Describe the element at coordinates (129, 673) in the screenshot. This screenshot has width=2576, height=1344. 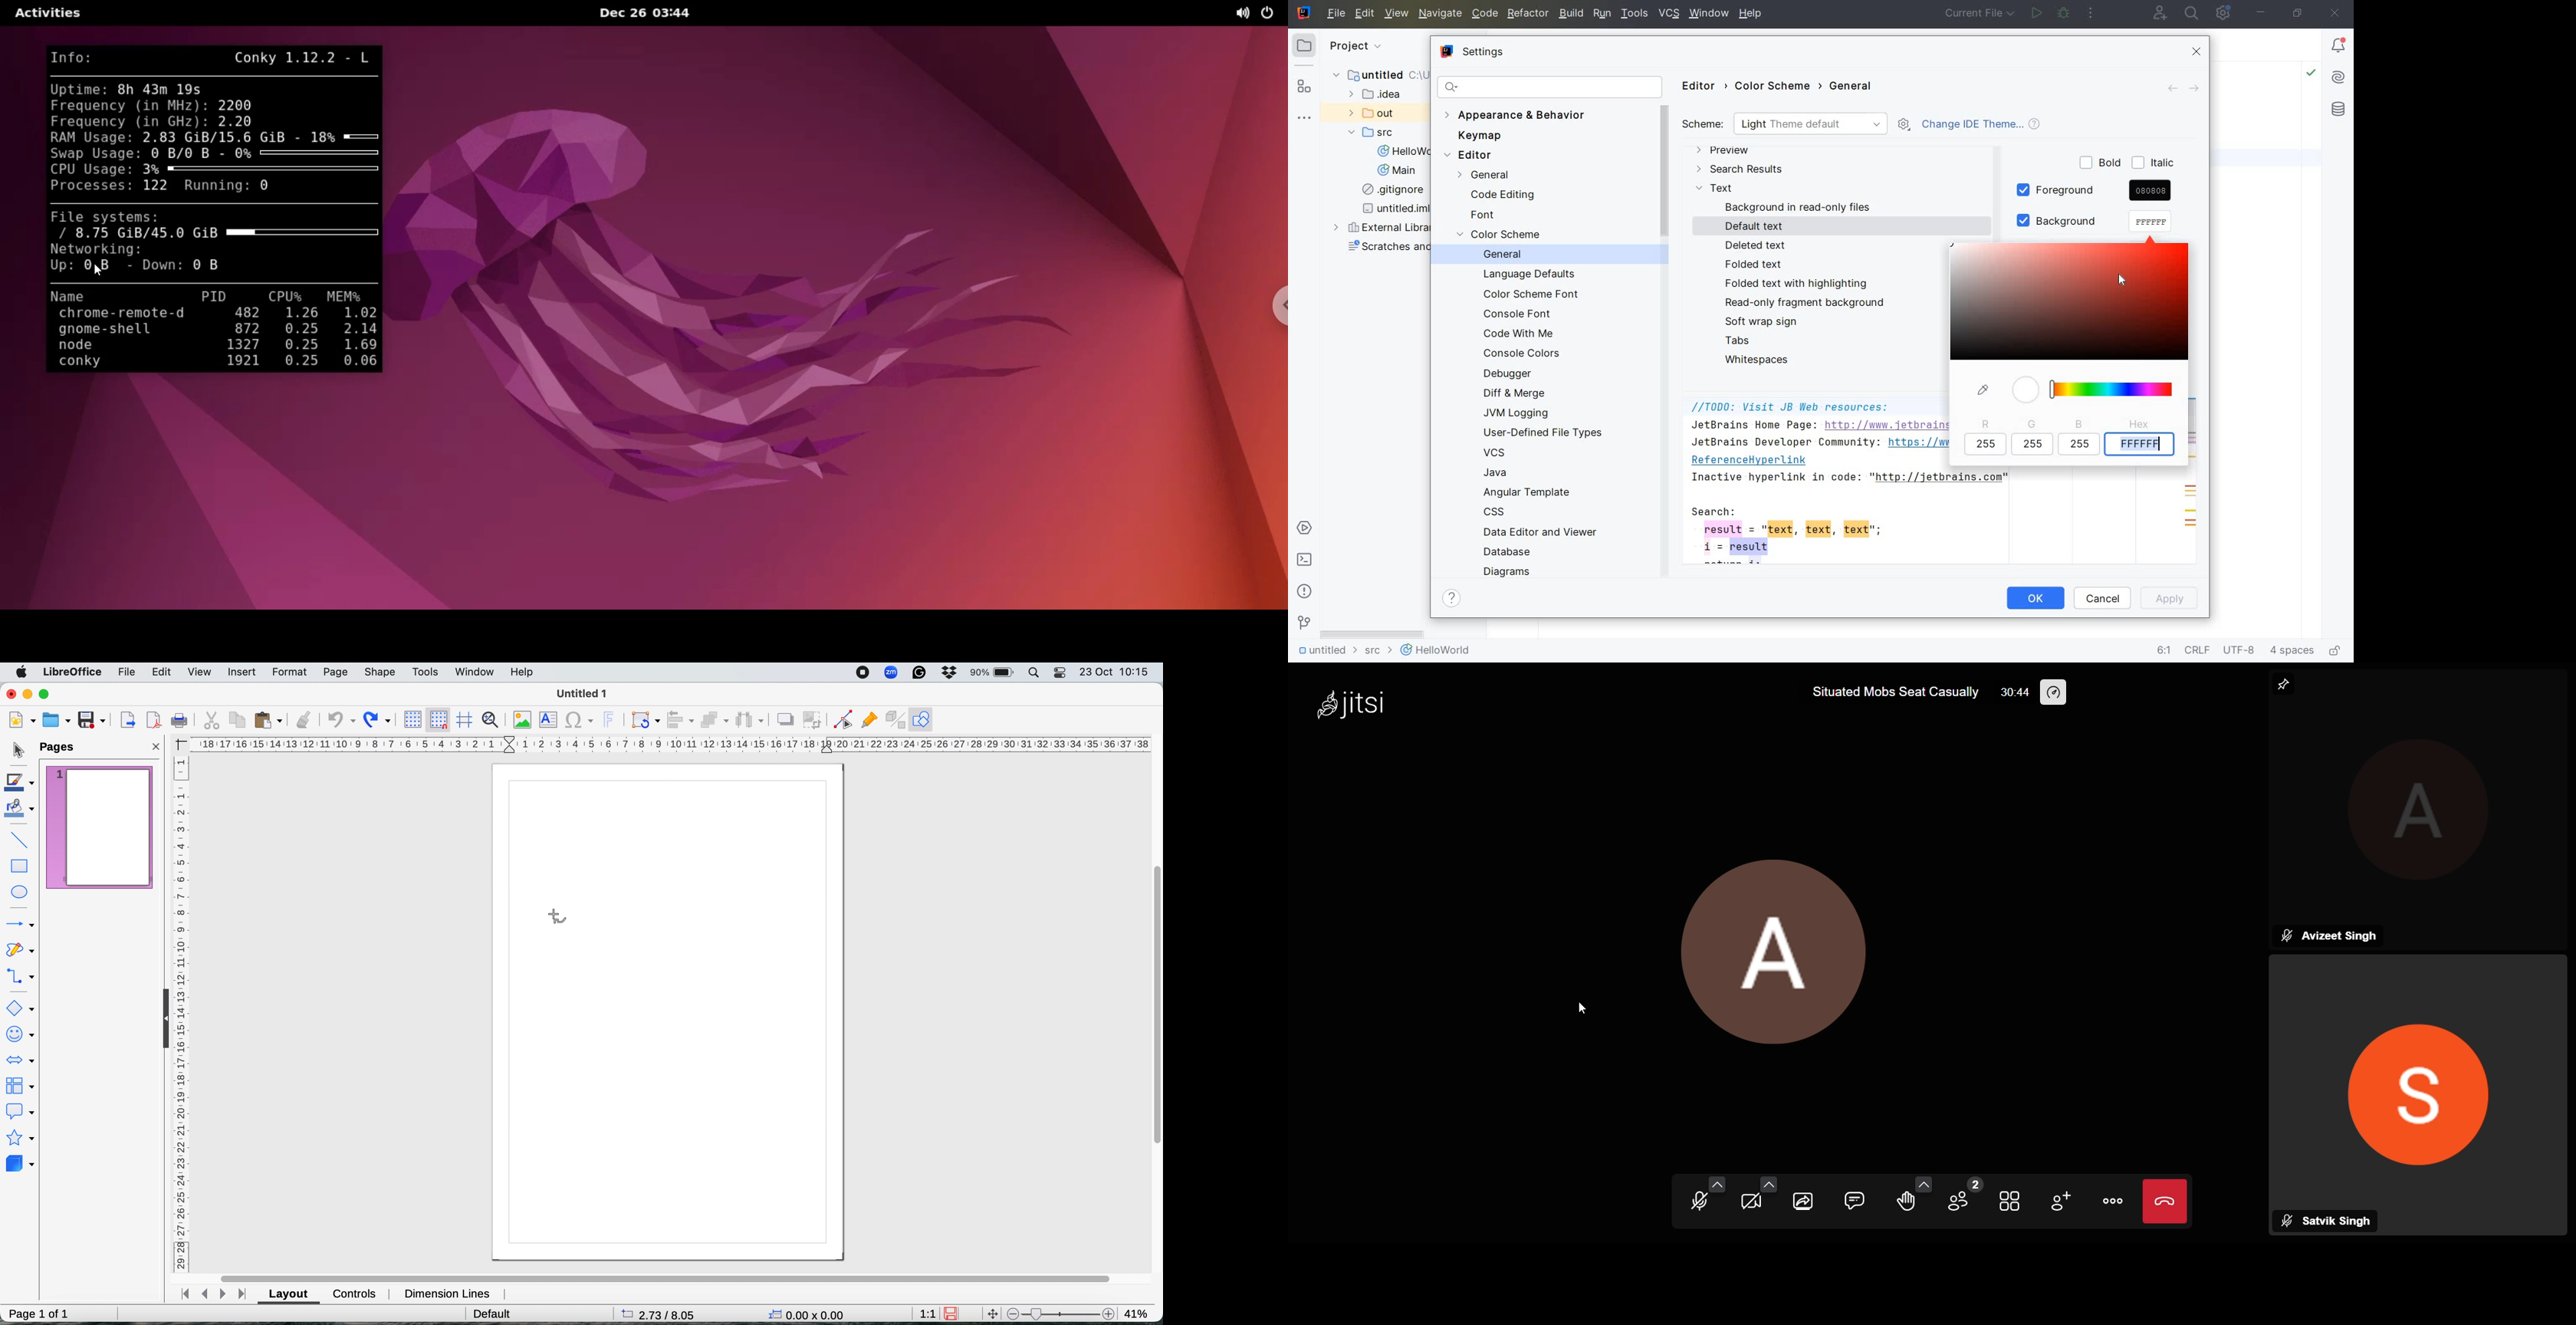
I see `file` at that location.